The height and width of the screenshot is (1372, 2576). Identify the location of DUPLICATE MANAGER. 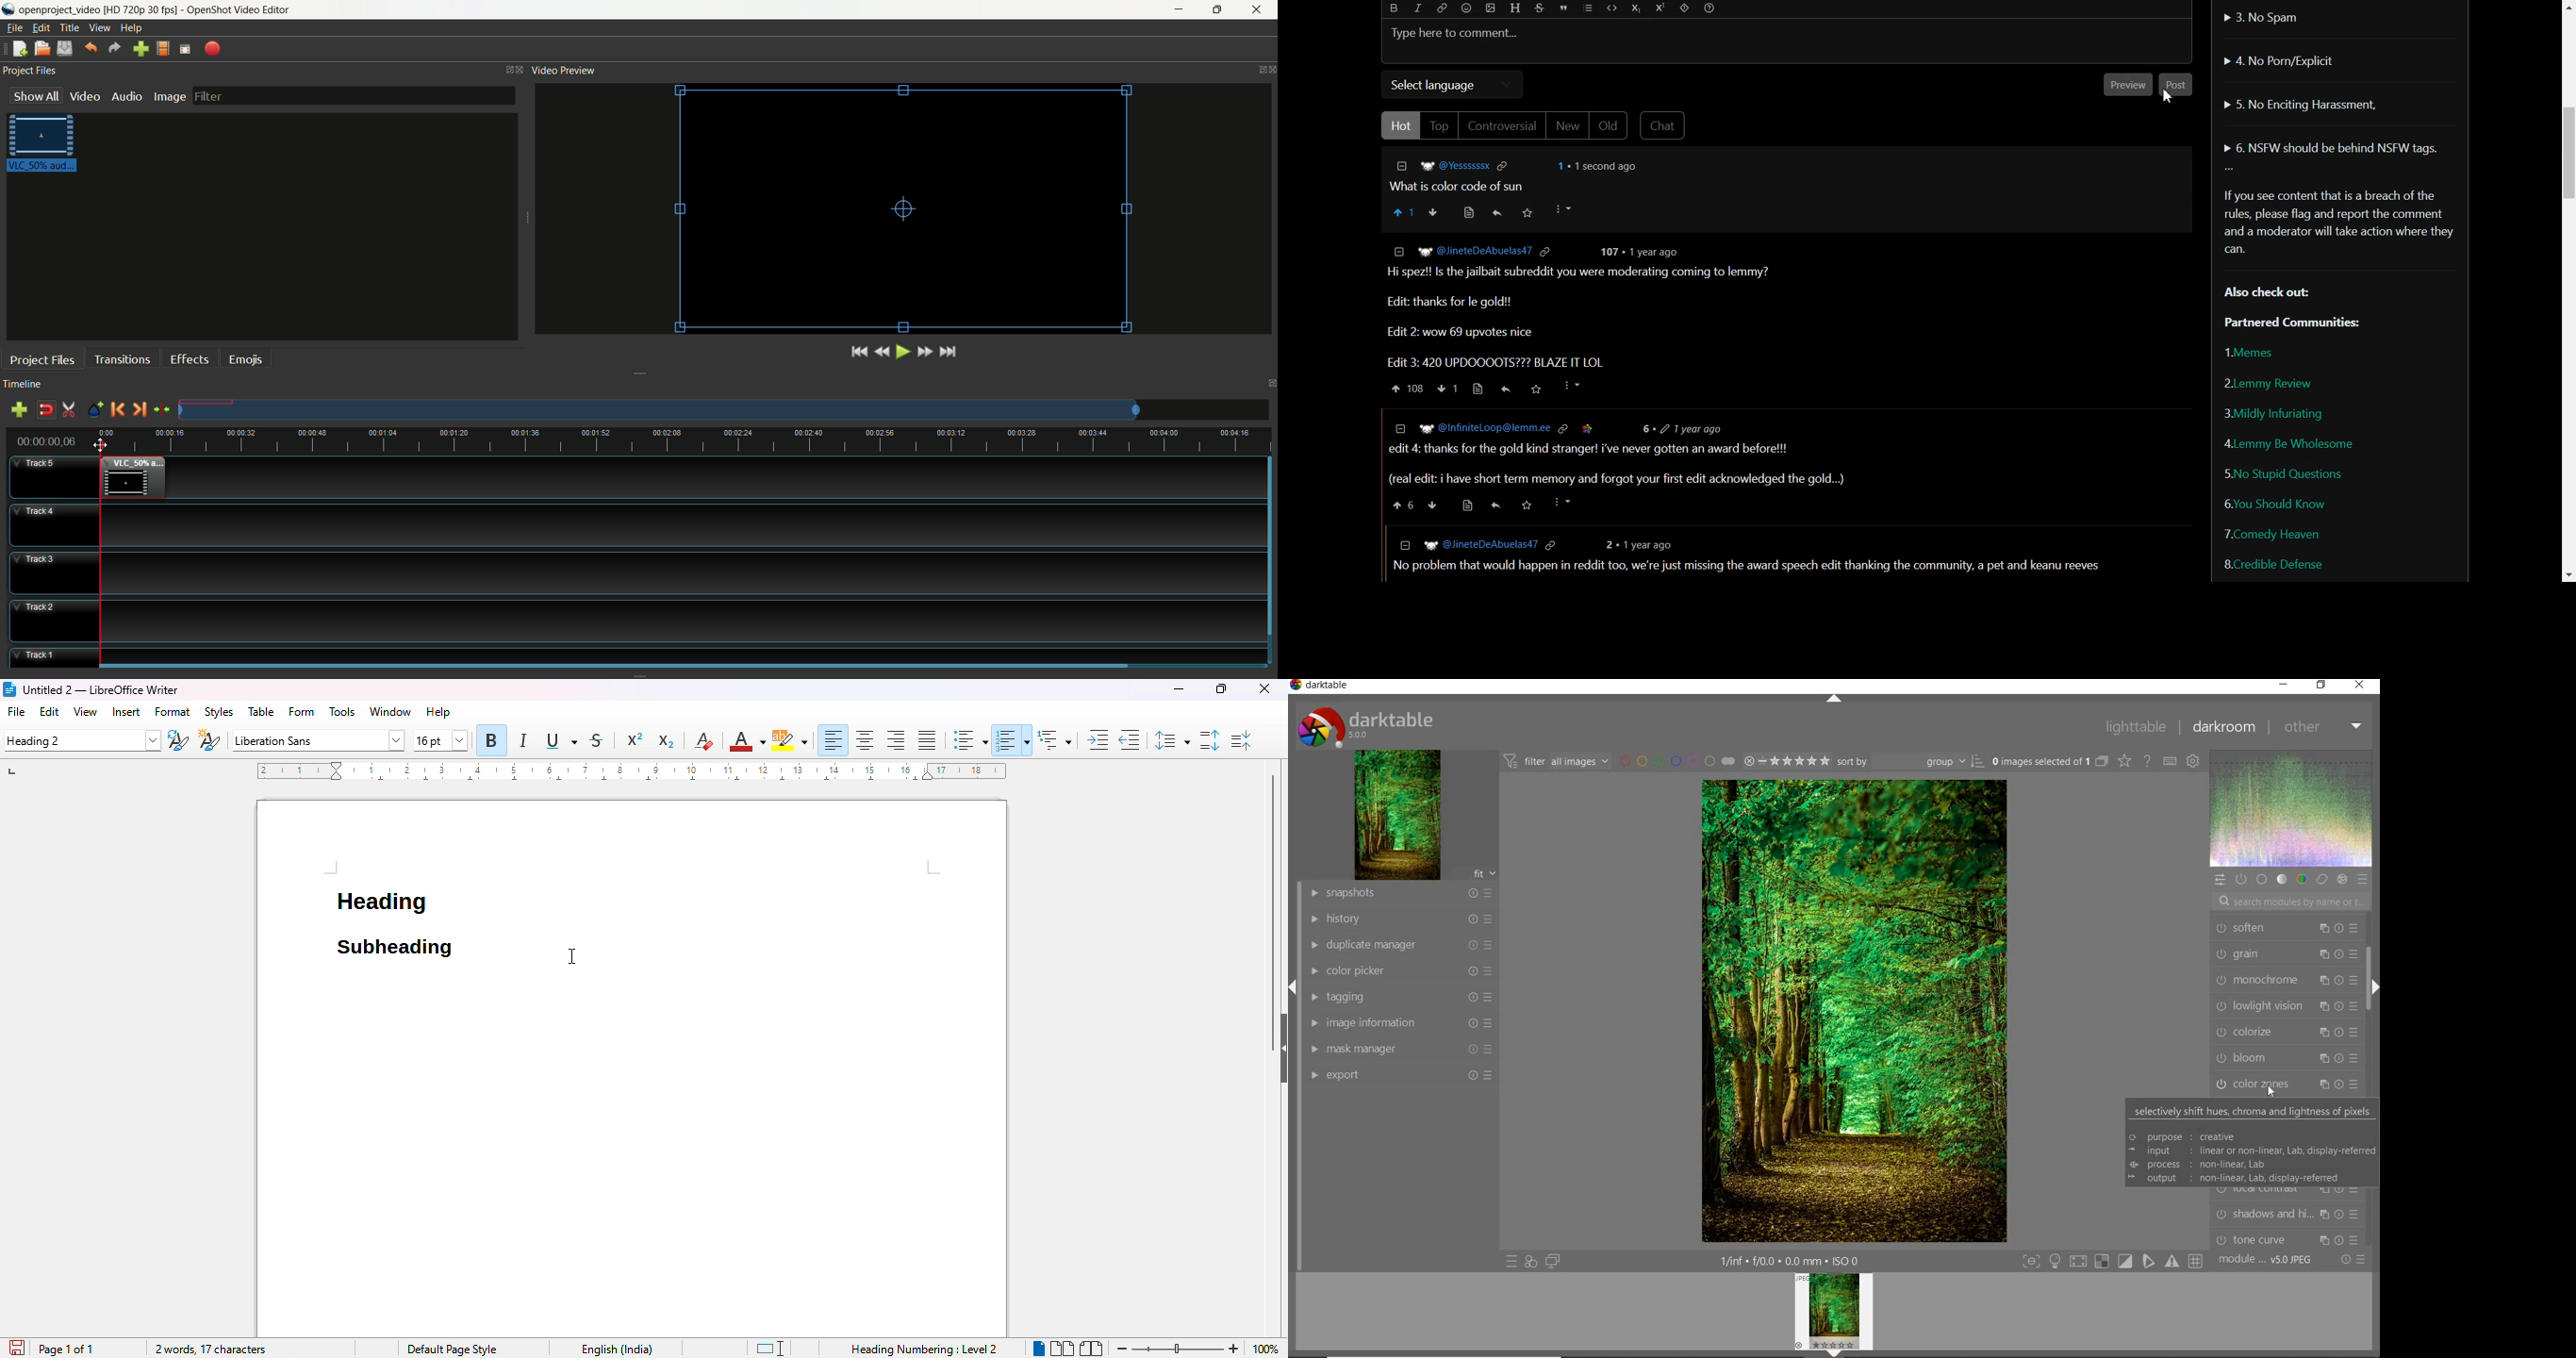
(1400, 944).